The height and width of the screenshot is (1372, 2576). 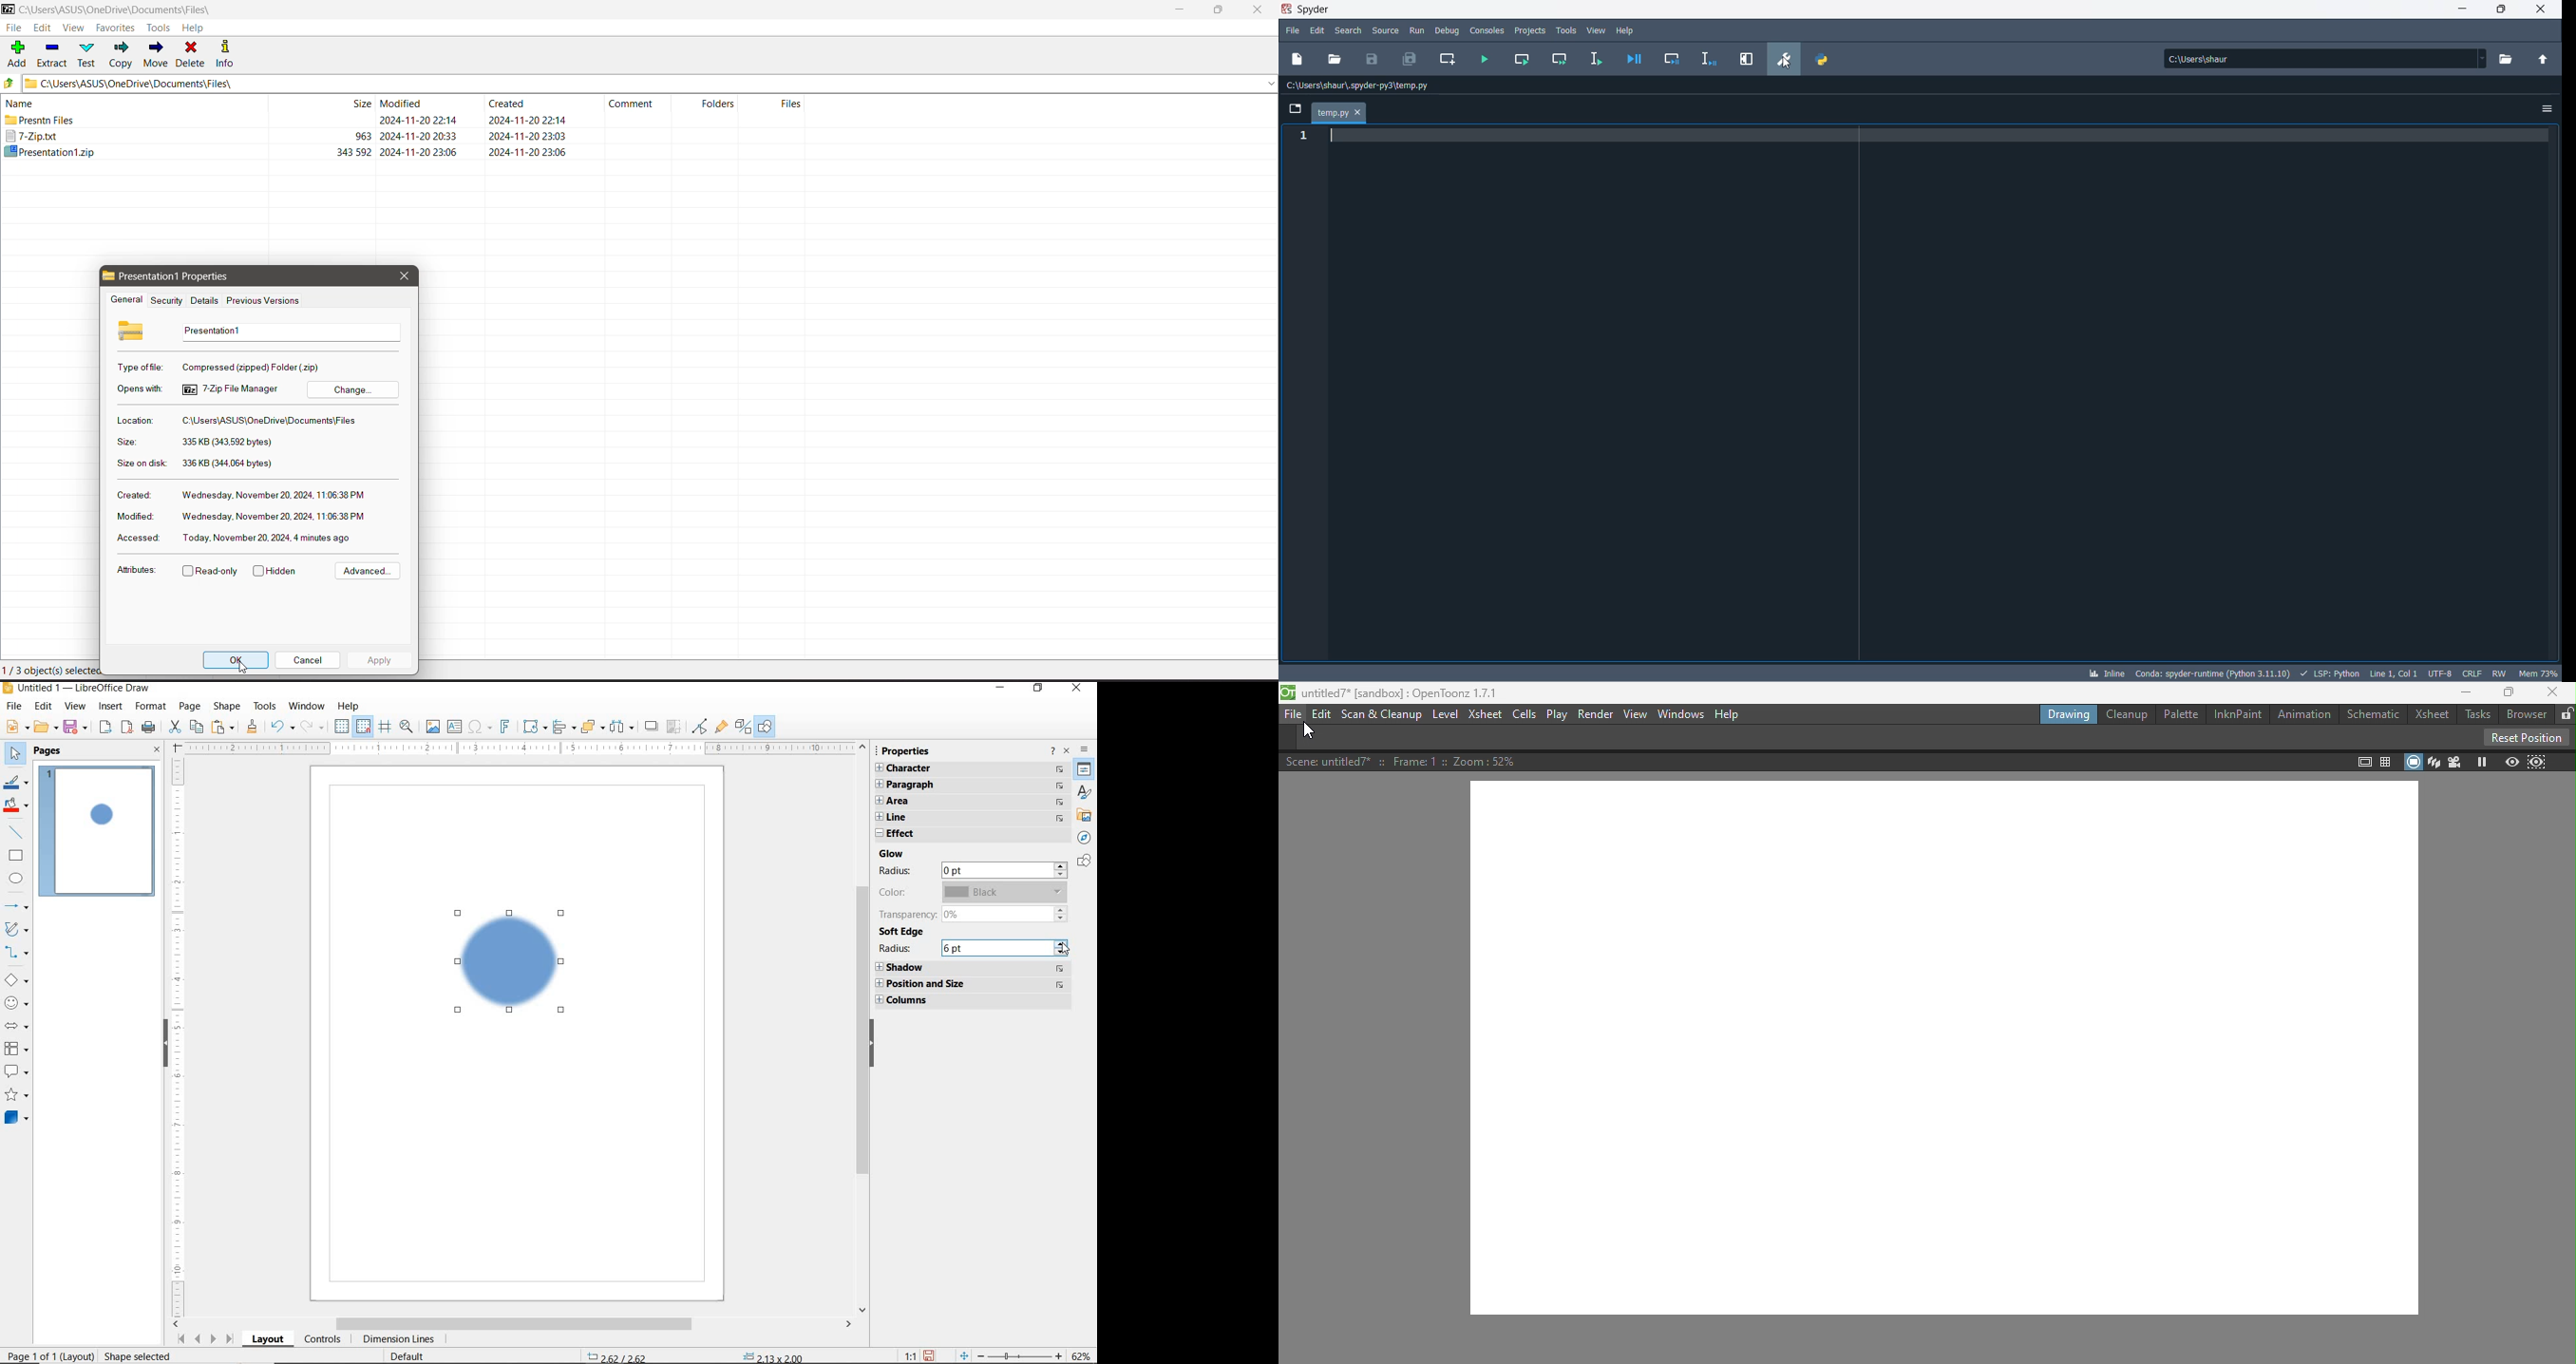 I want to click on HELP, so click(x=349, y=707).